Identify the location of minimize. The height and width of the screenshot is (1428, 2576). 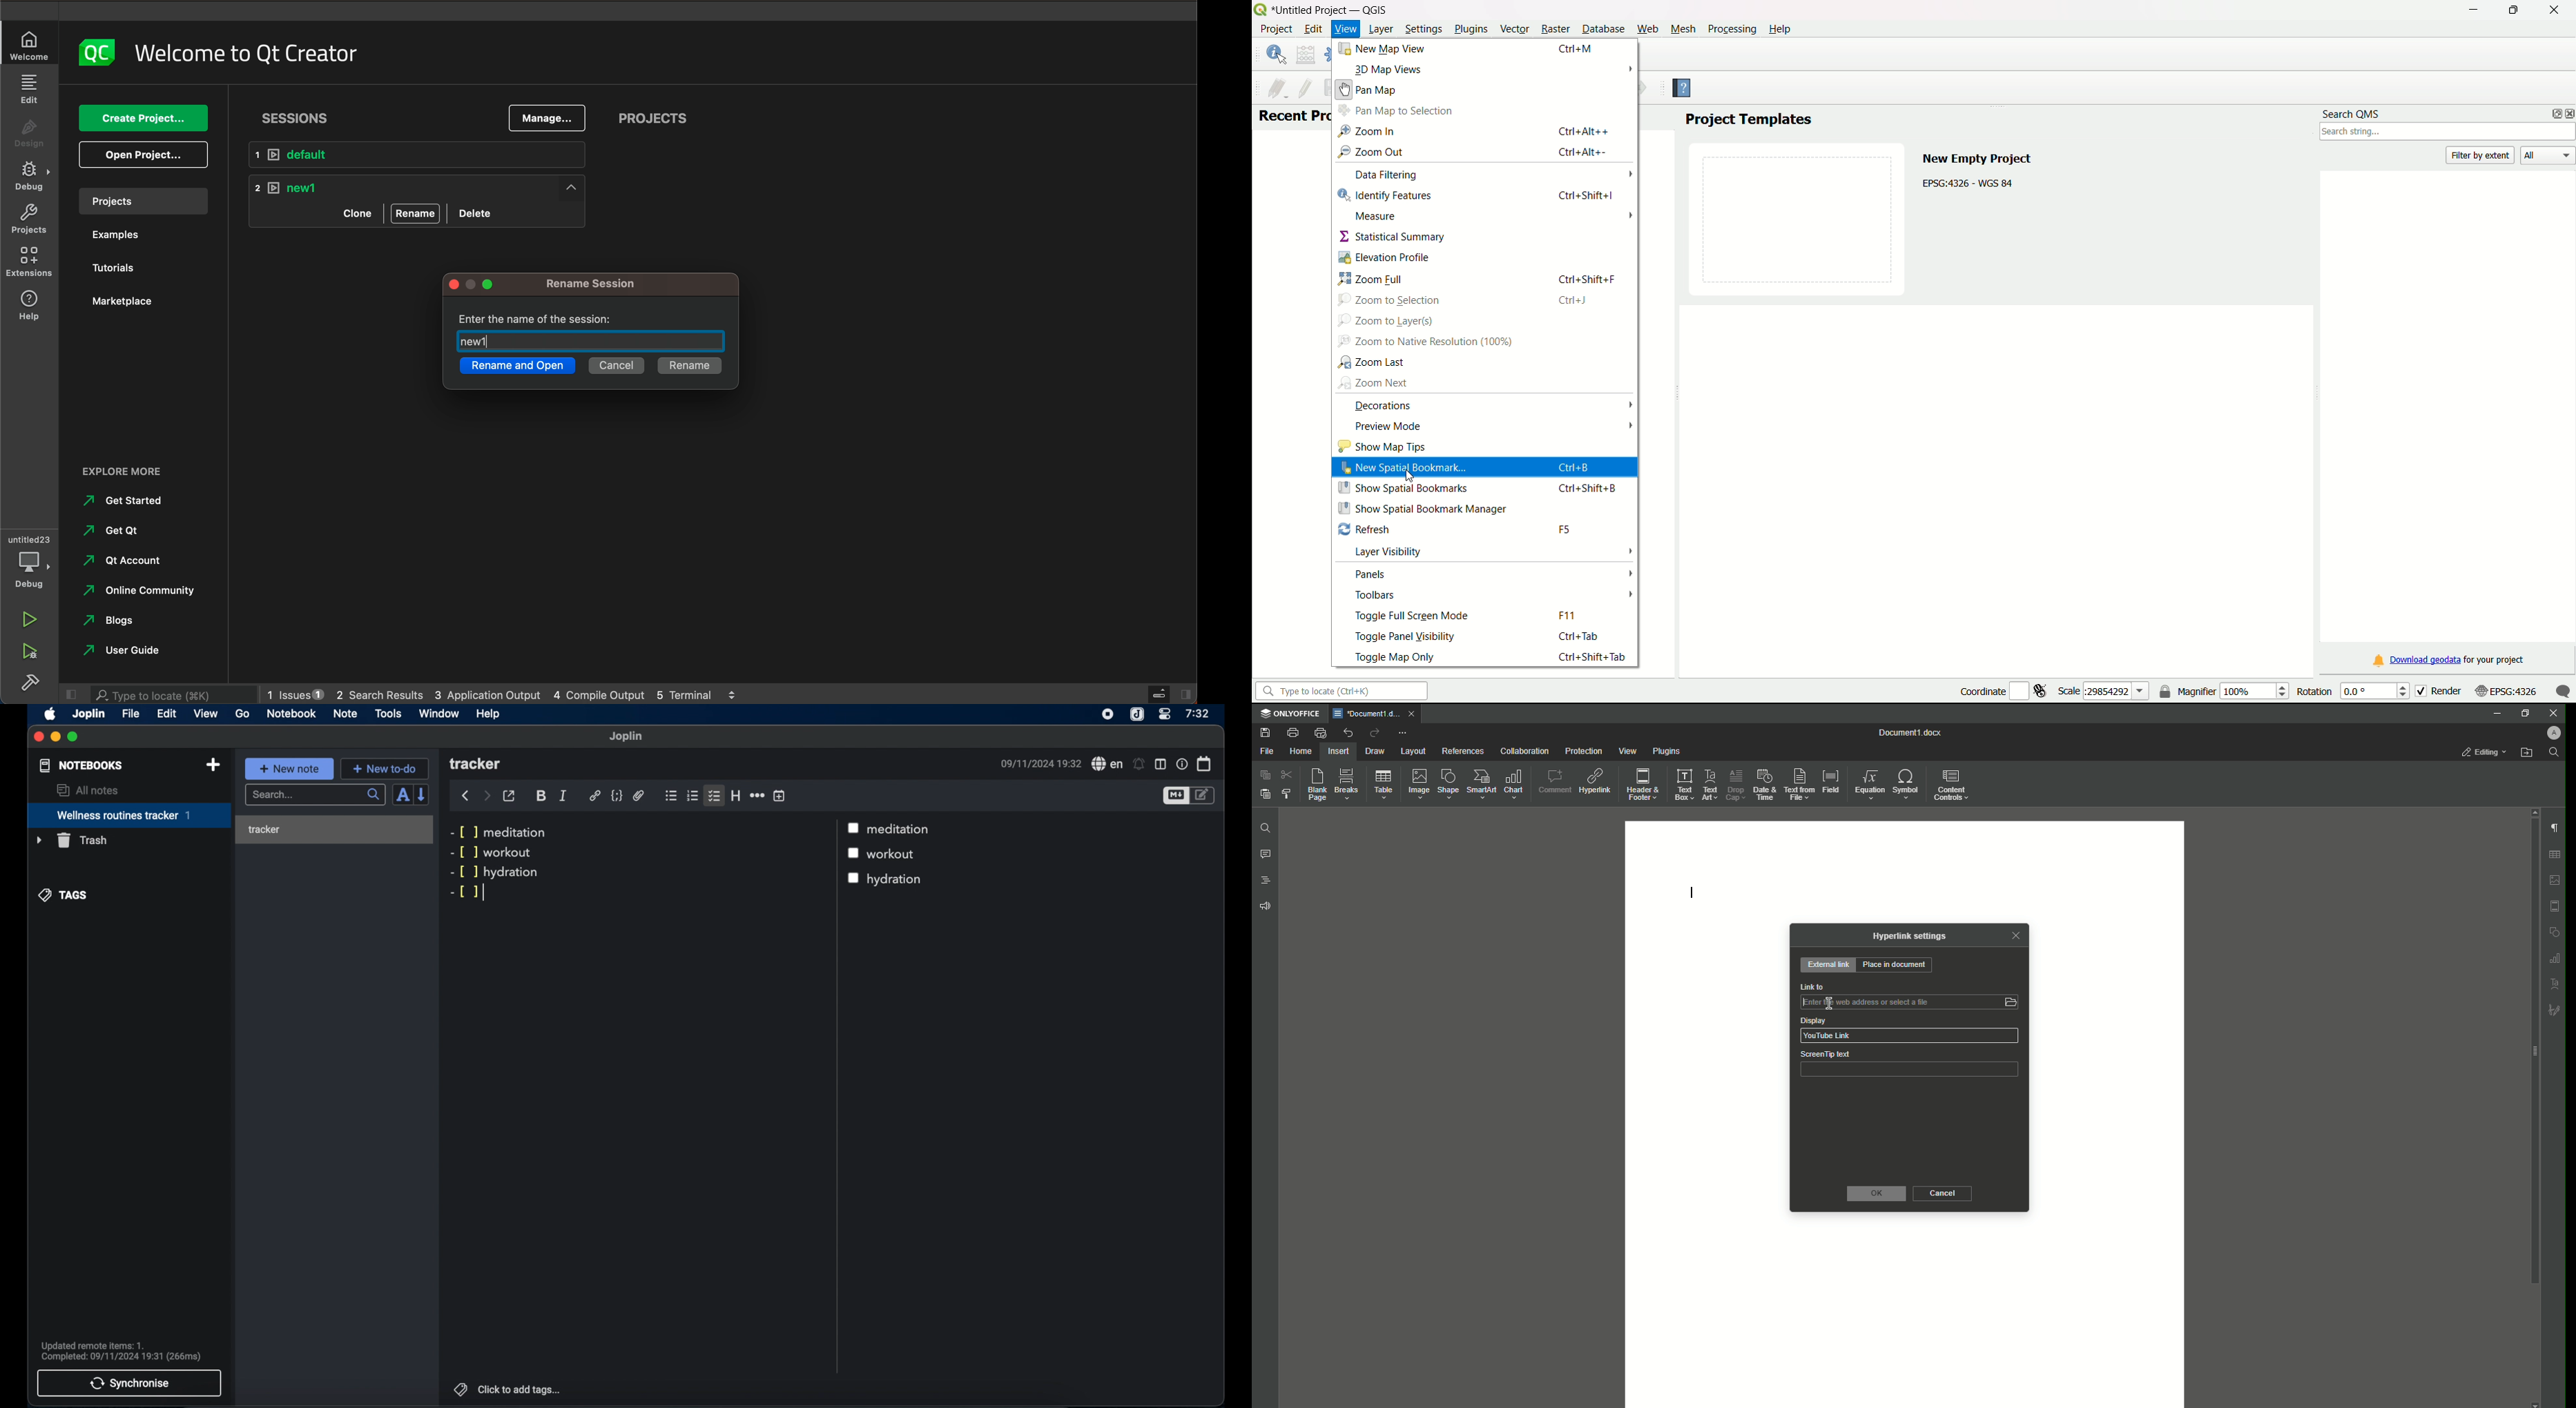
(56, 737).